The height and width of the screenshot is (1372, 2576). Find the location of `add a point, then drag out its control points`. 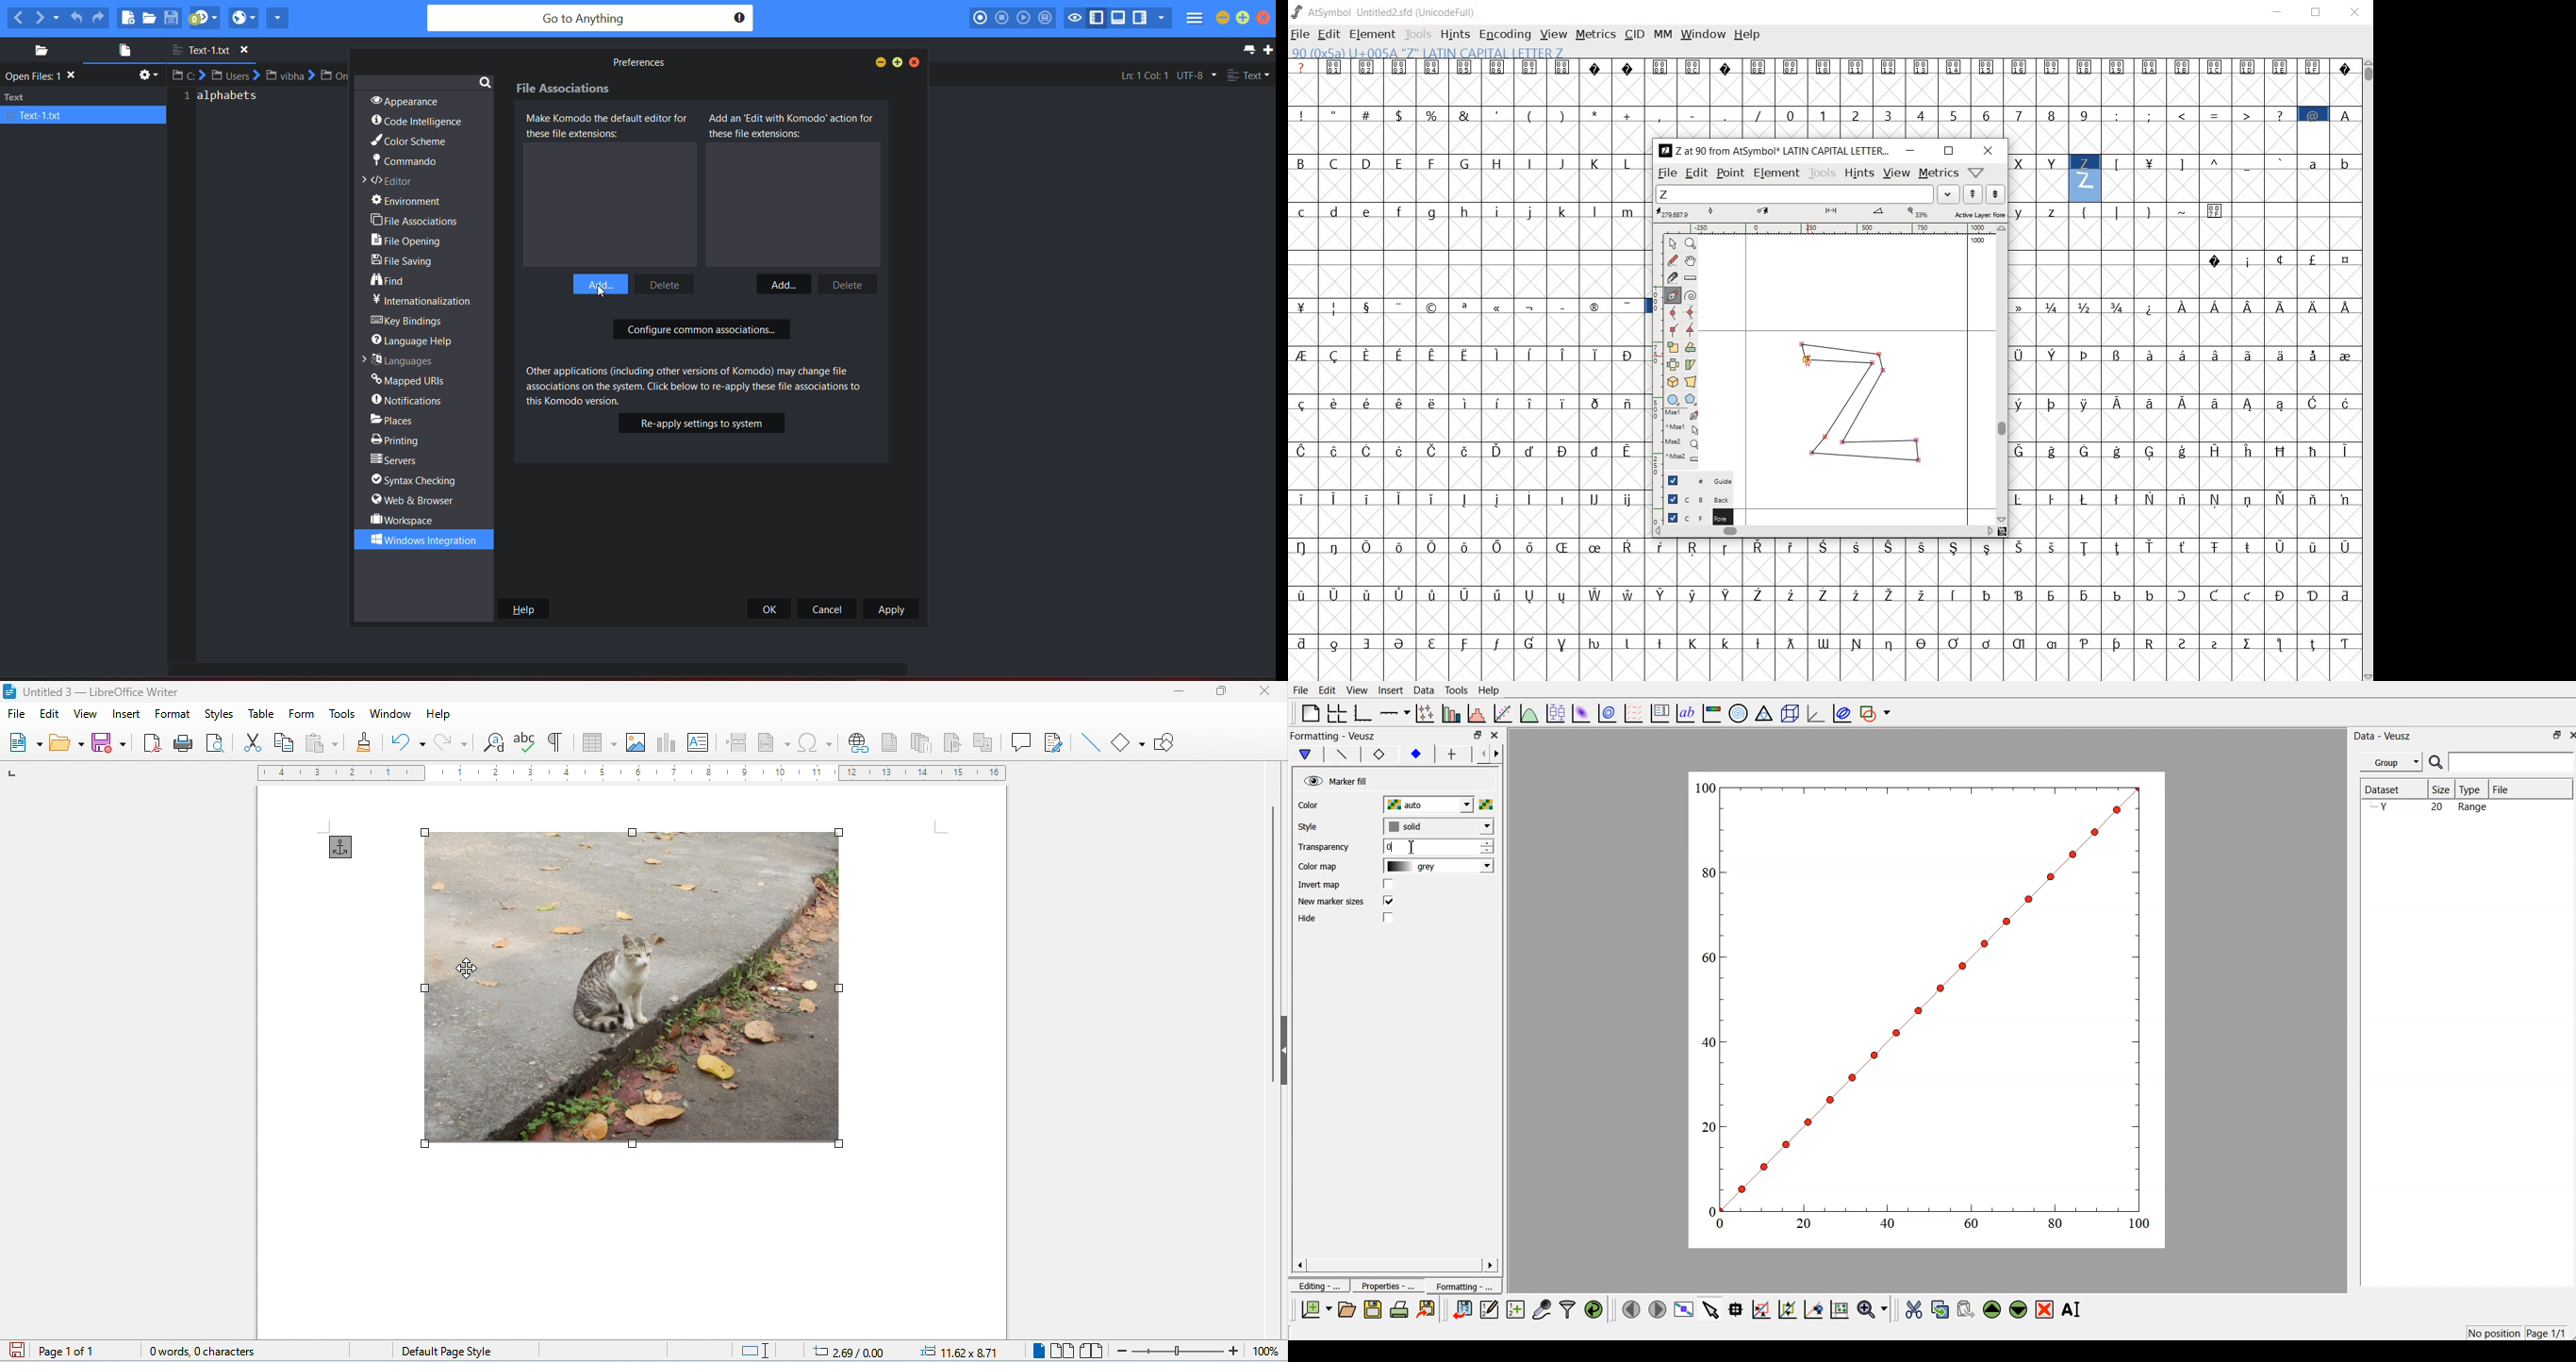

add a point, then drag out its control points is located at coordinates (1672, 295).